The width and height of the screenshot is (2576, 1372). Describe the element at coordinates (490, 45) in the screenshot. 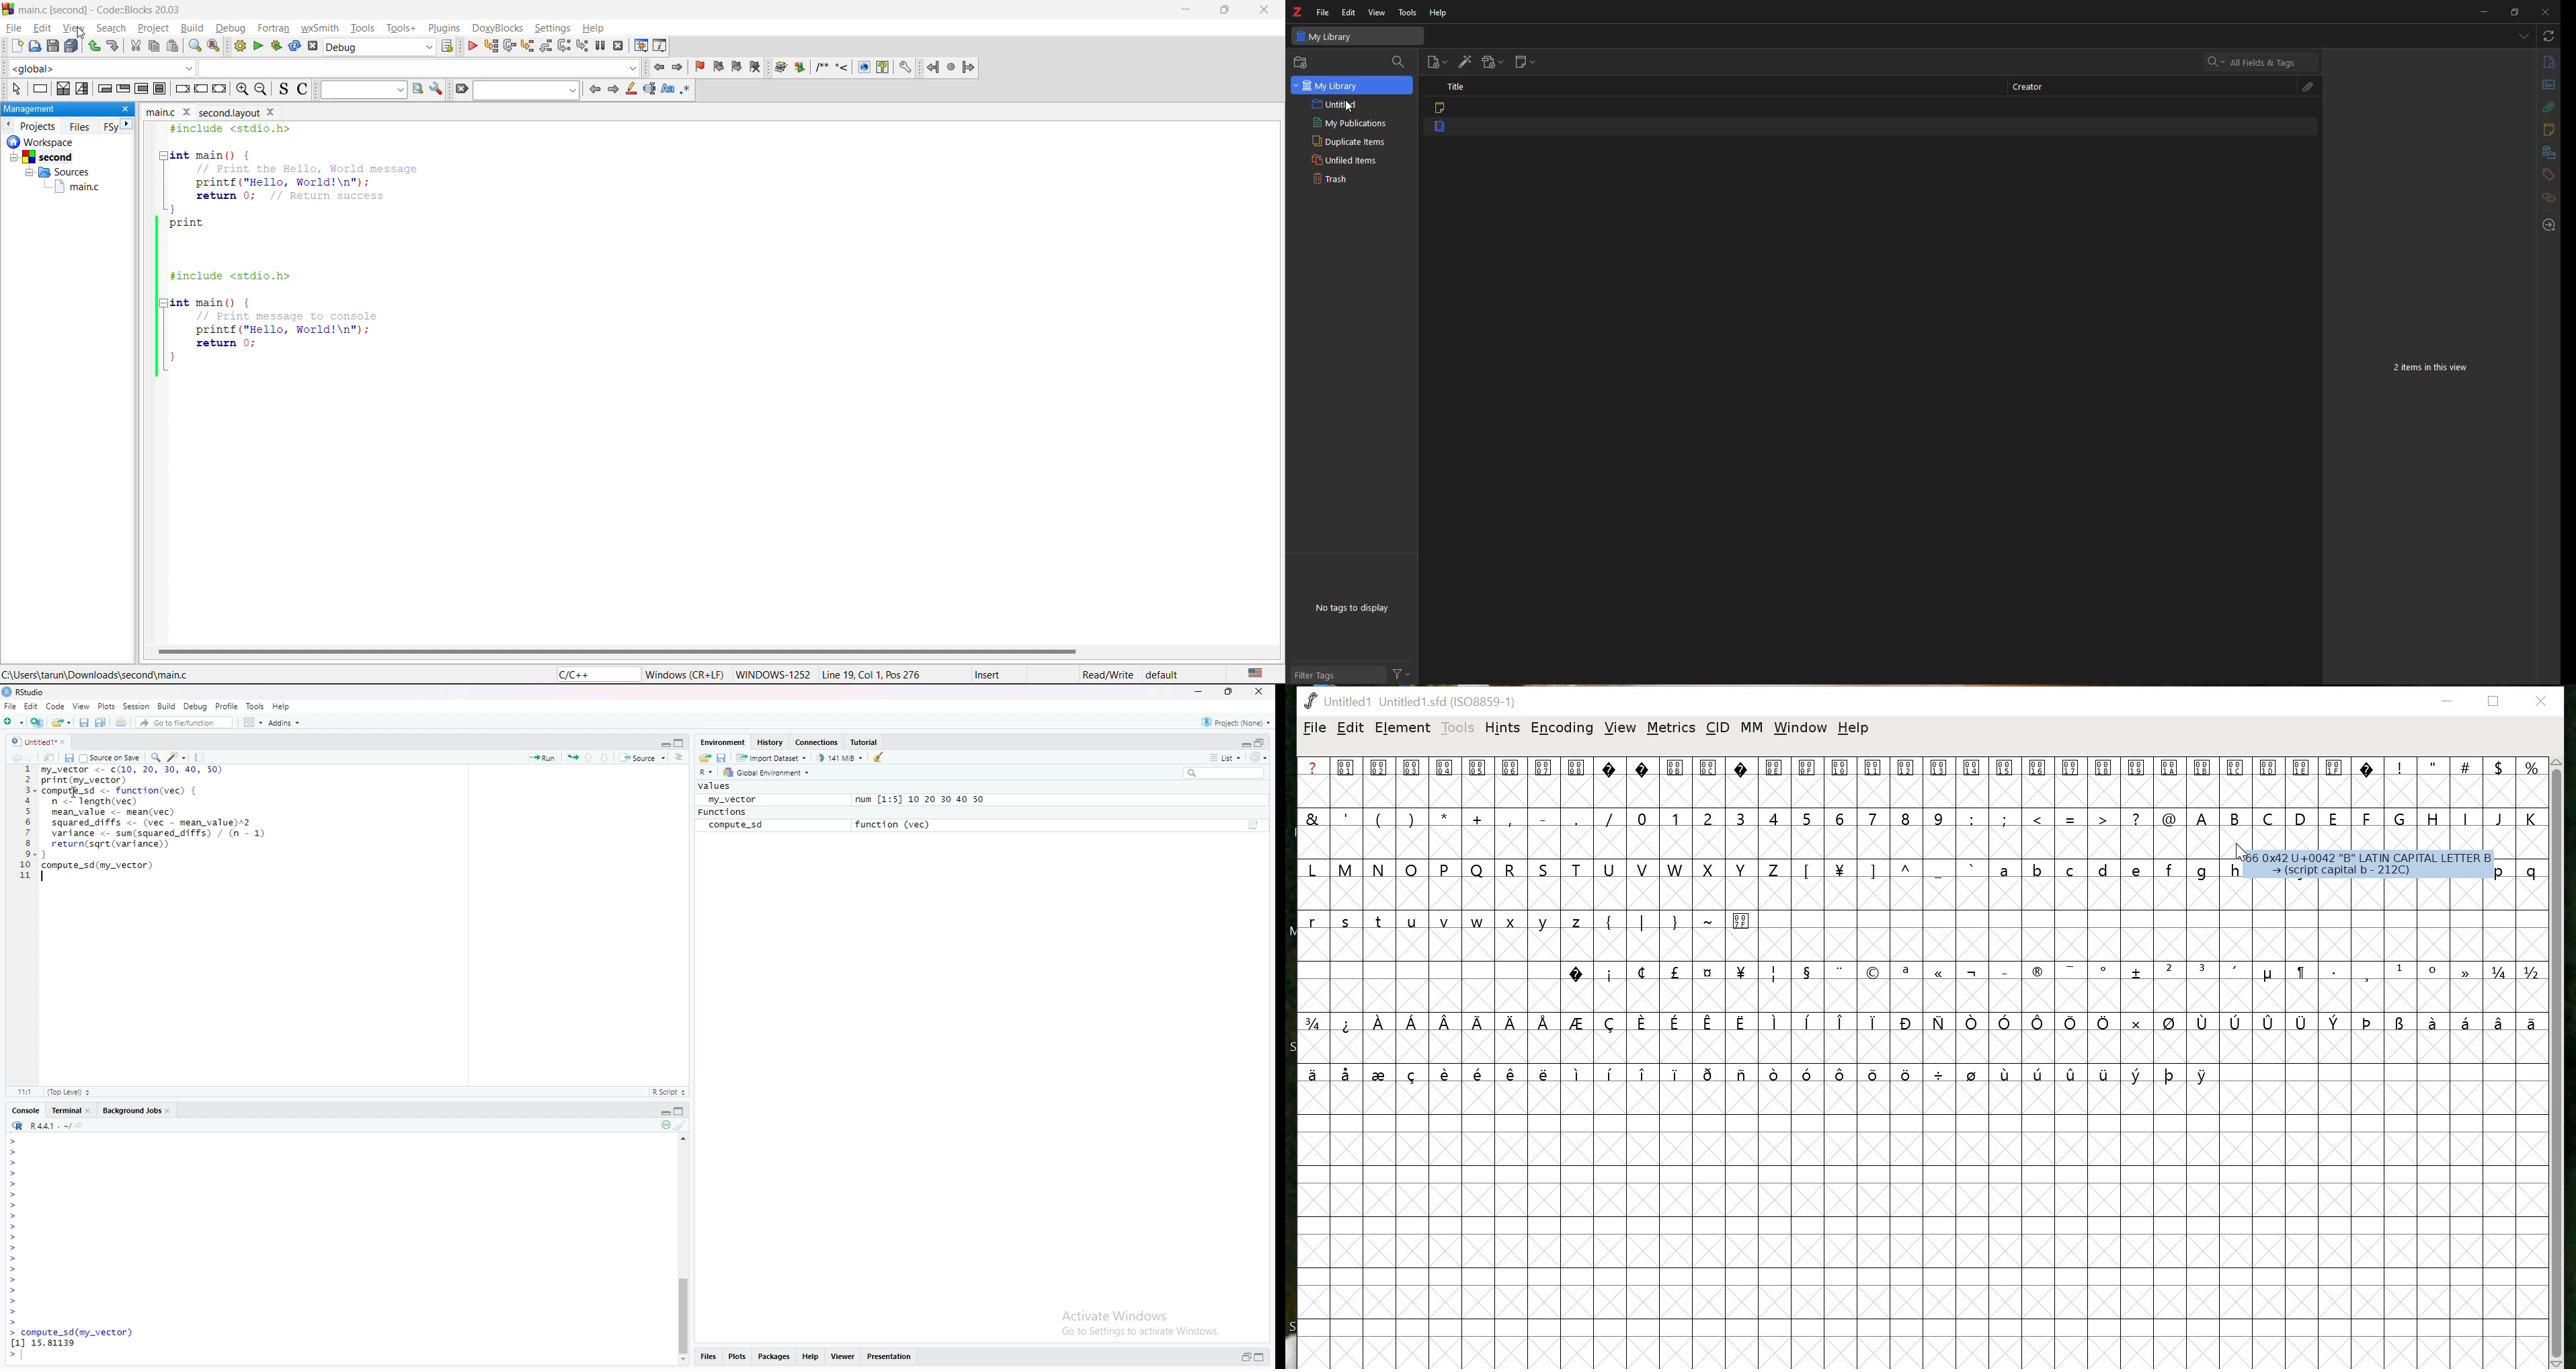

I see `run to cursor` at that location.